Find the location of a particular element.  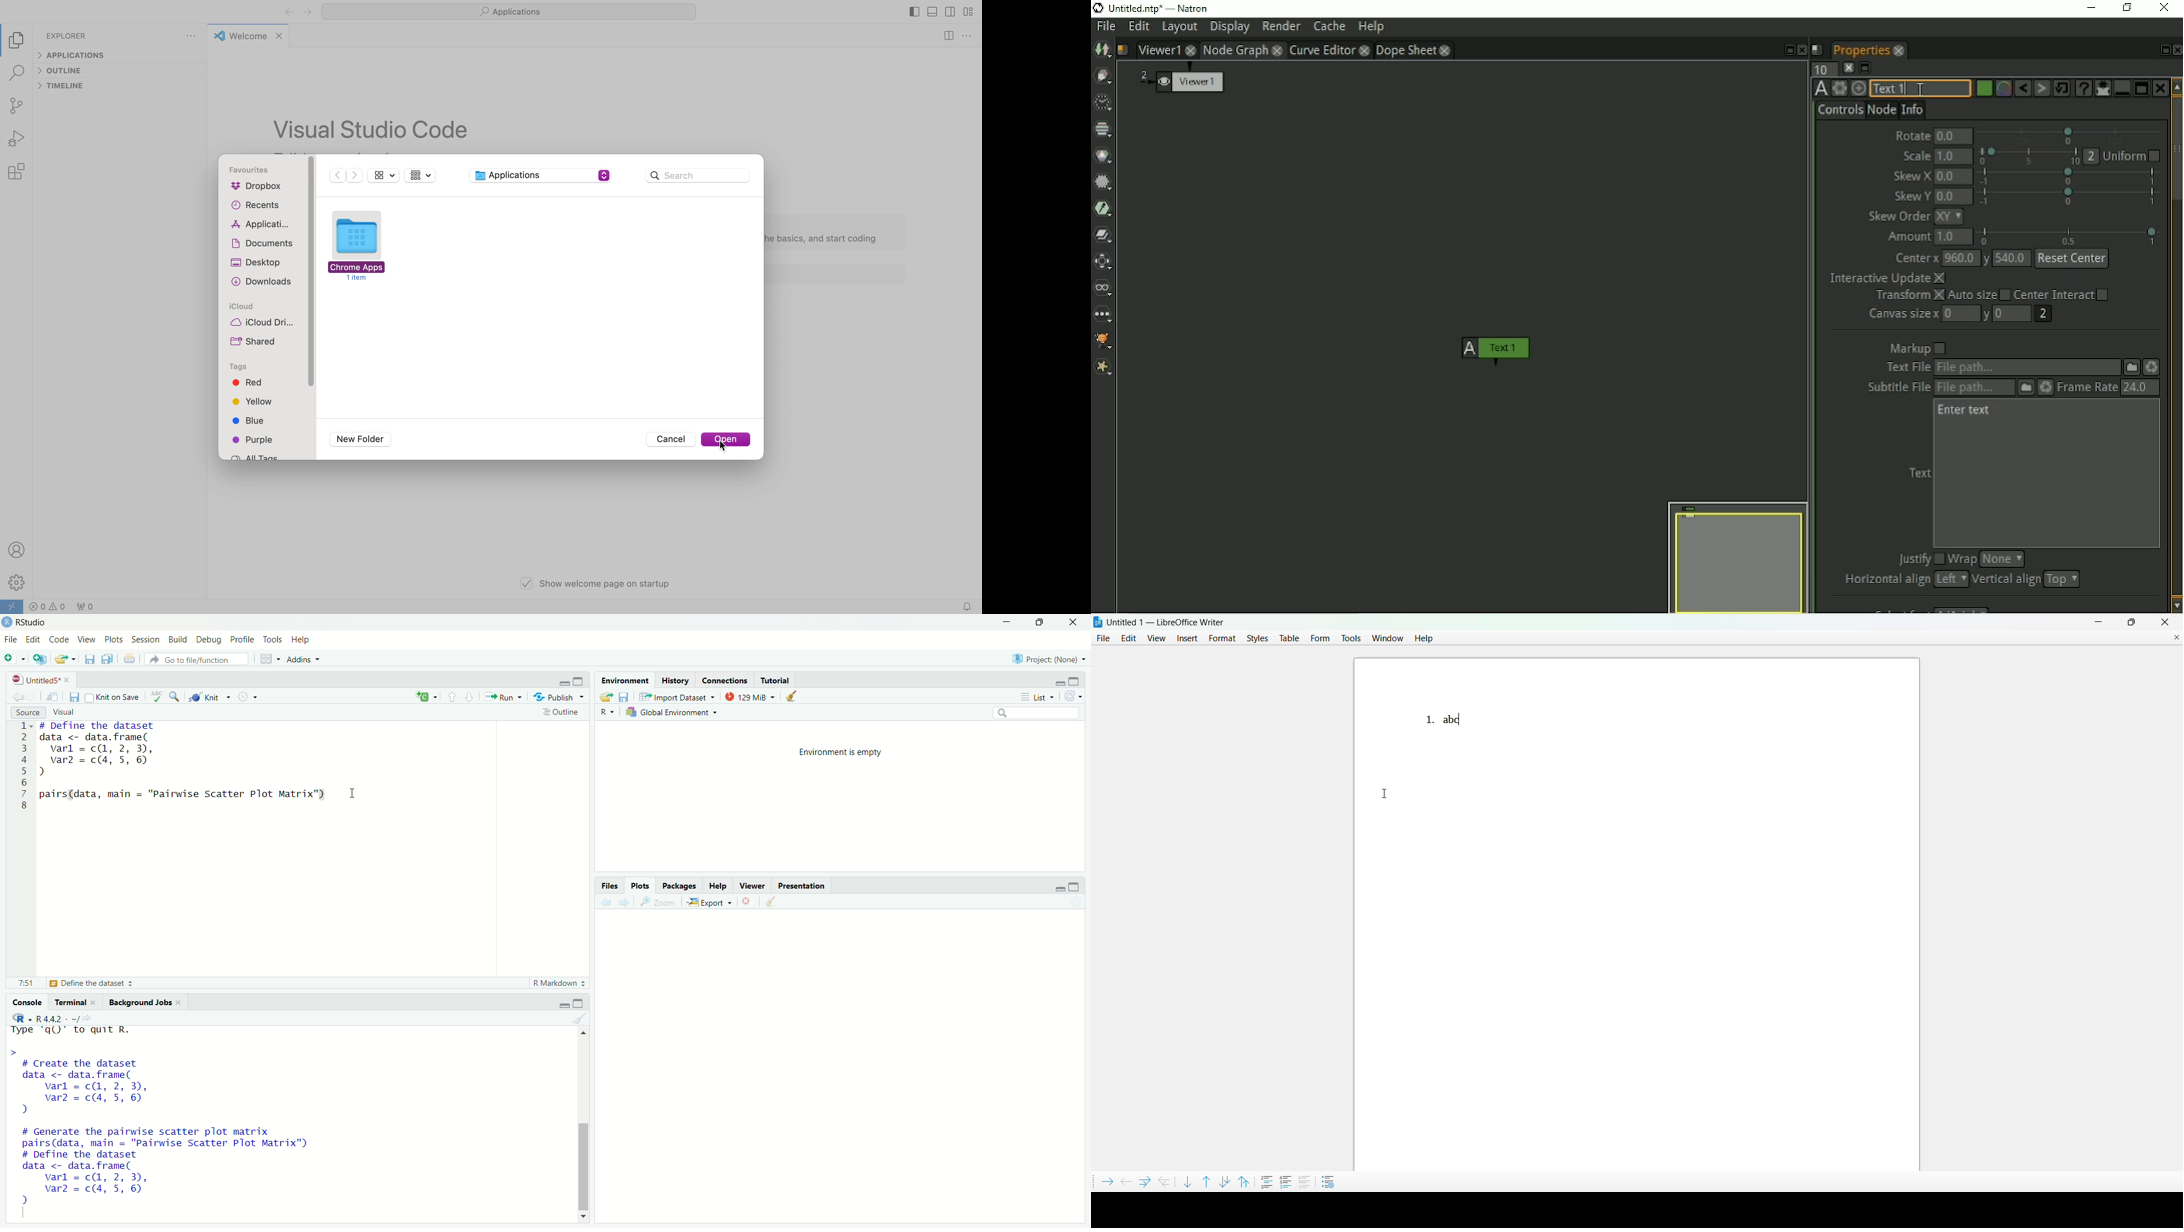

Packages is located at coordinates (681, 886).